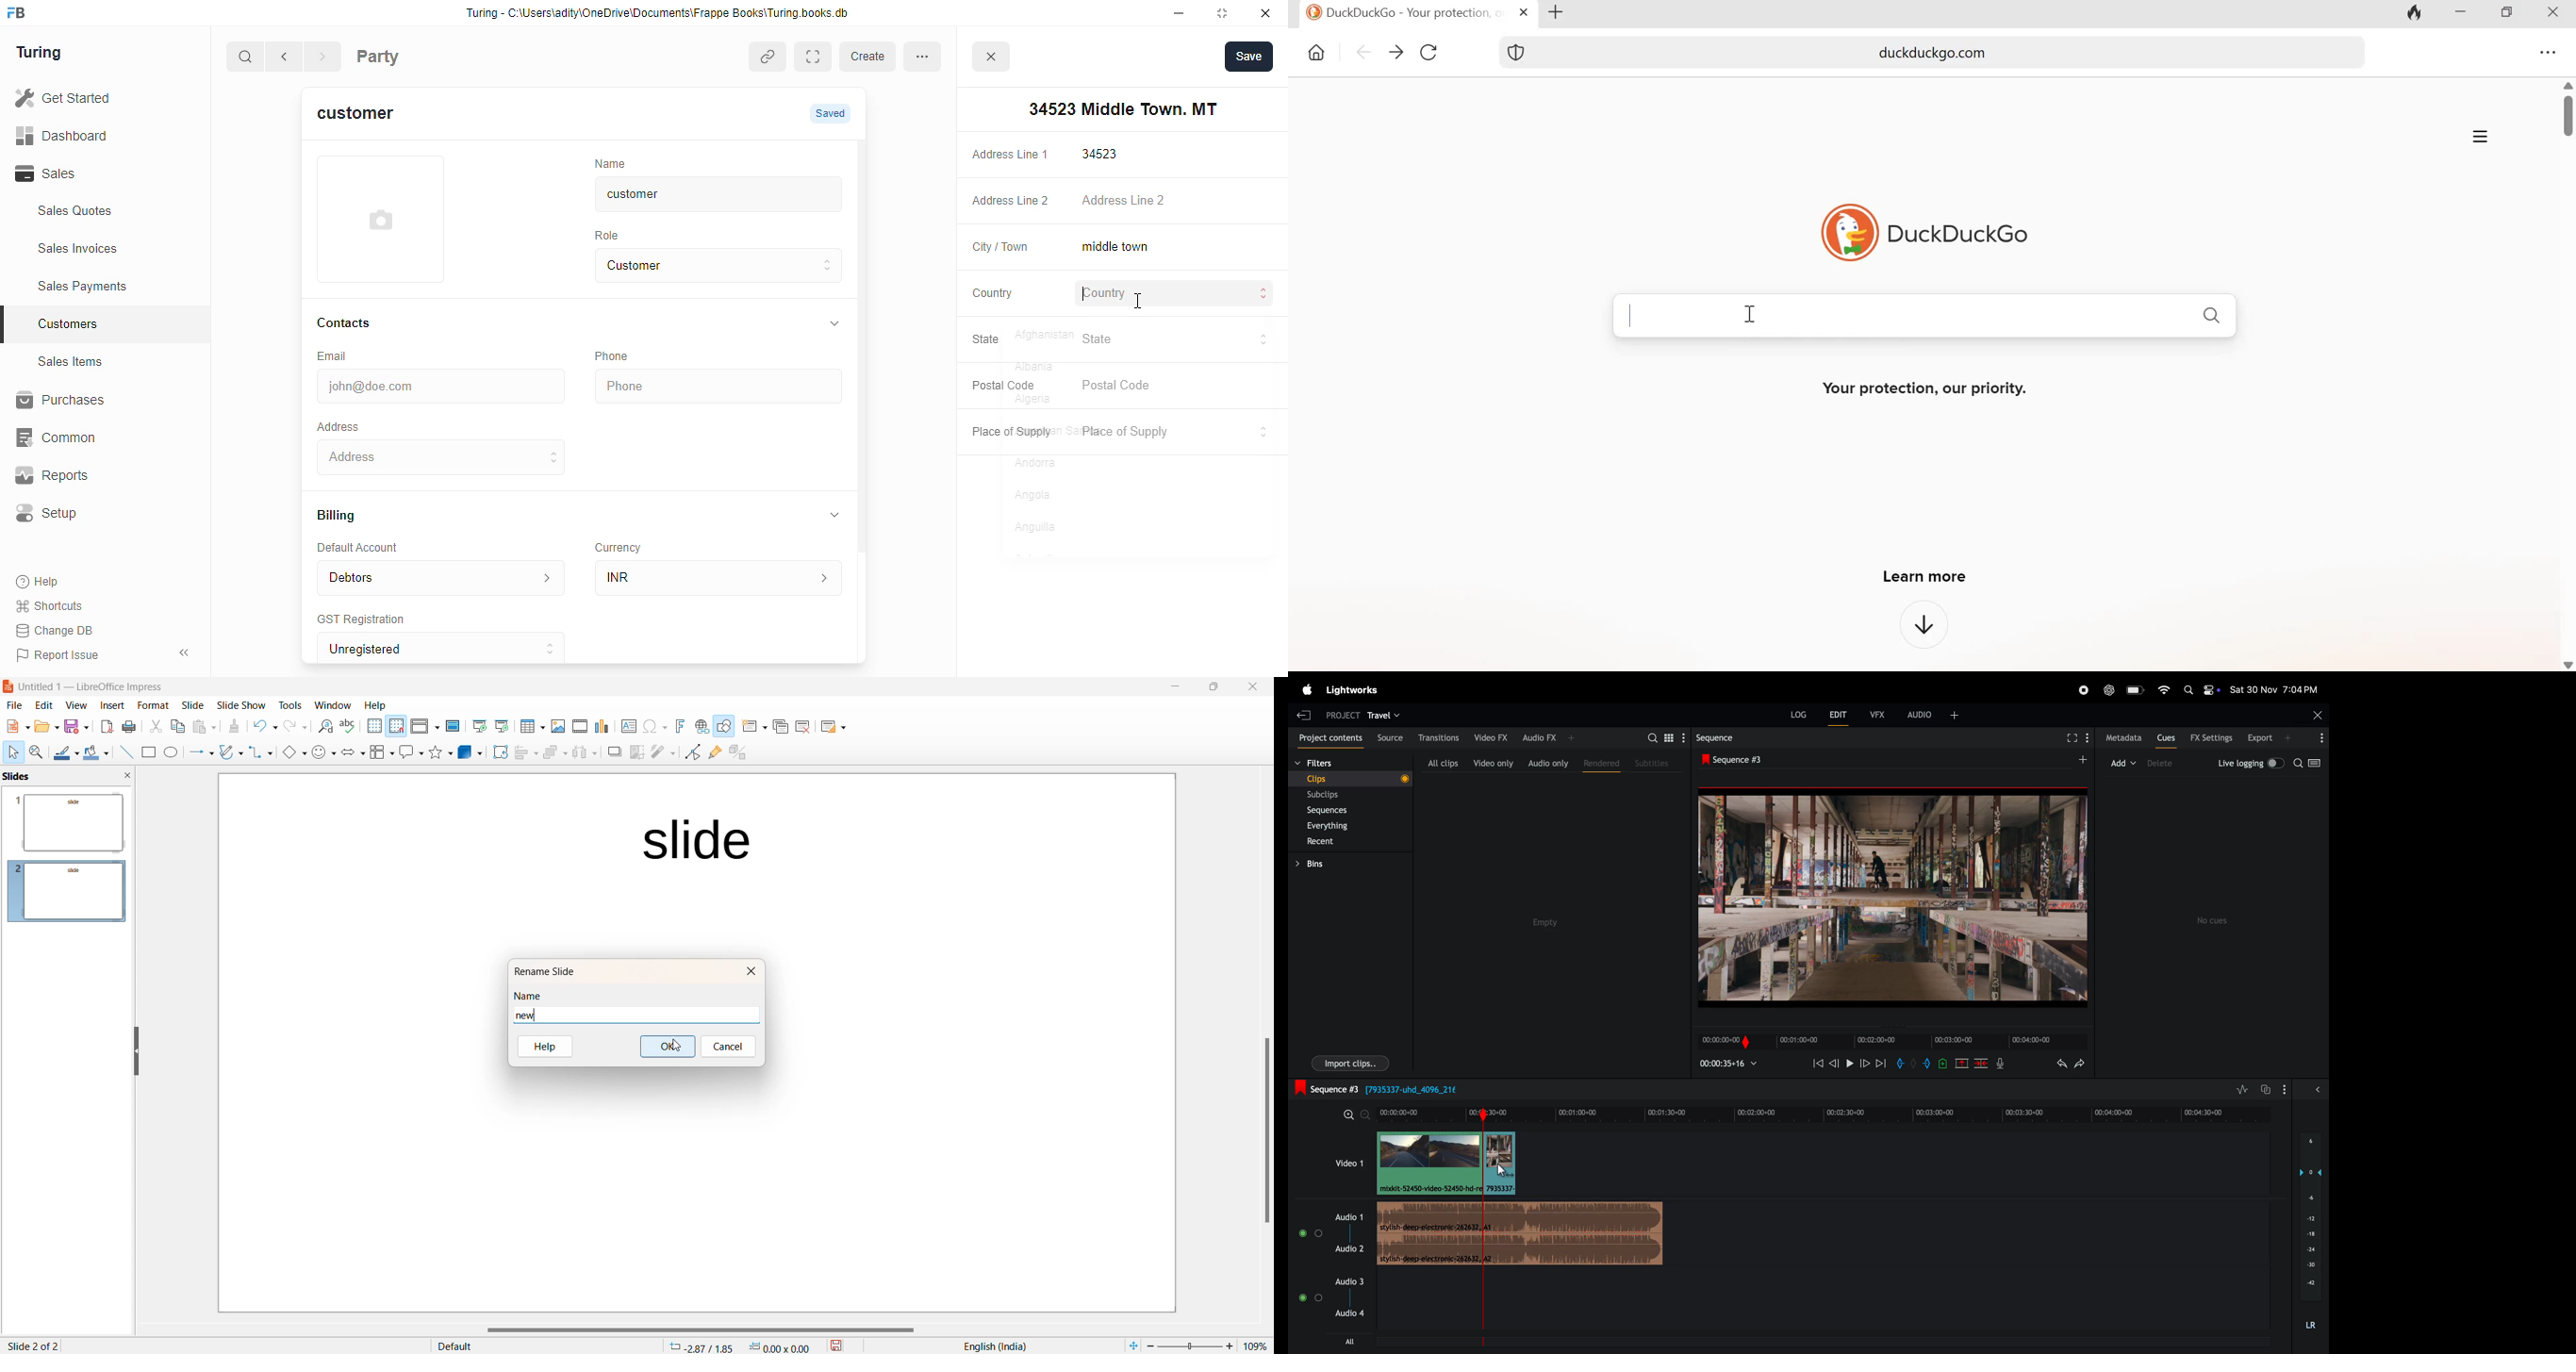 This screenshot has height=1372, width=2576. I want to click on subclips, so click(1337, 795).